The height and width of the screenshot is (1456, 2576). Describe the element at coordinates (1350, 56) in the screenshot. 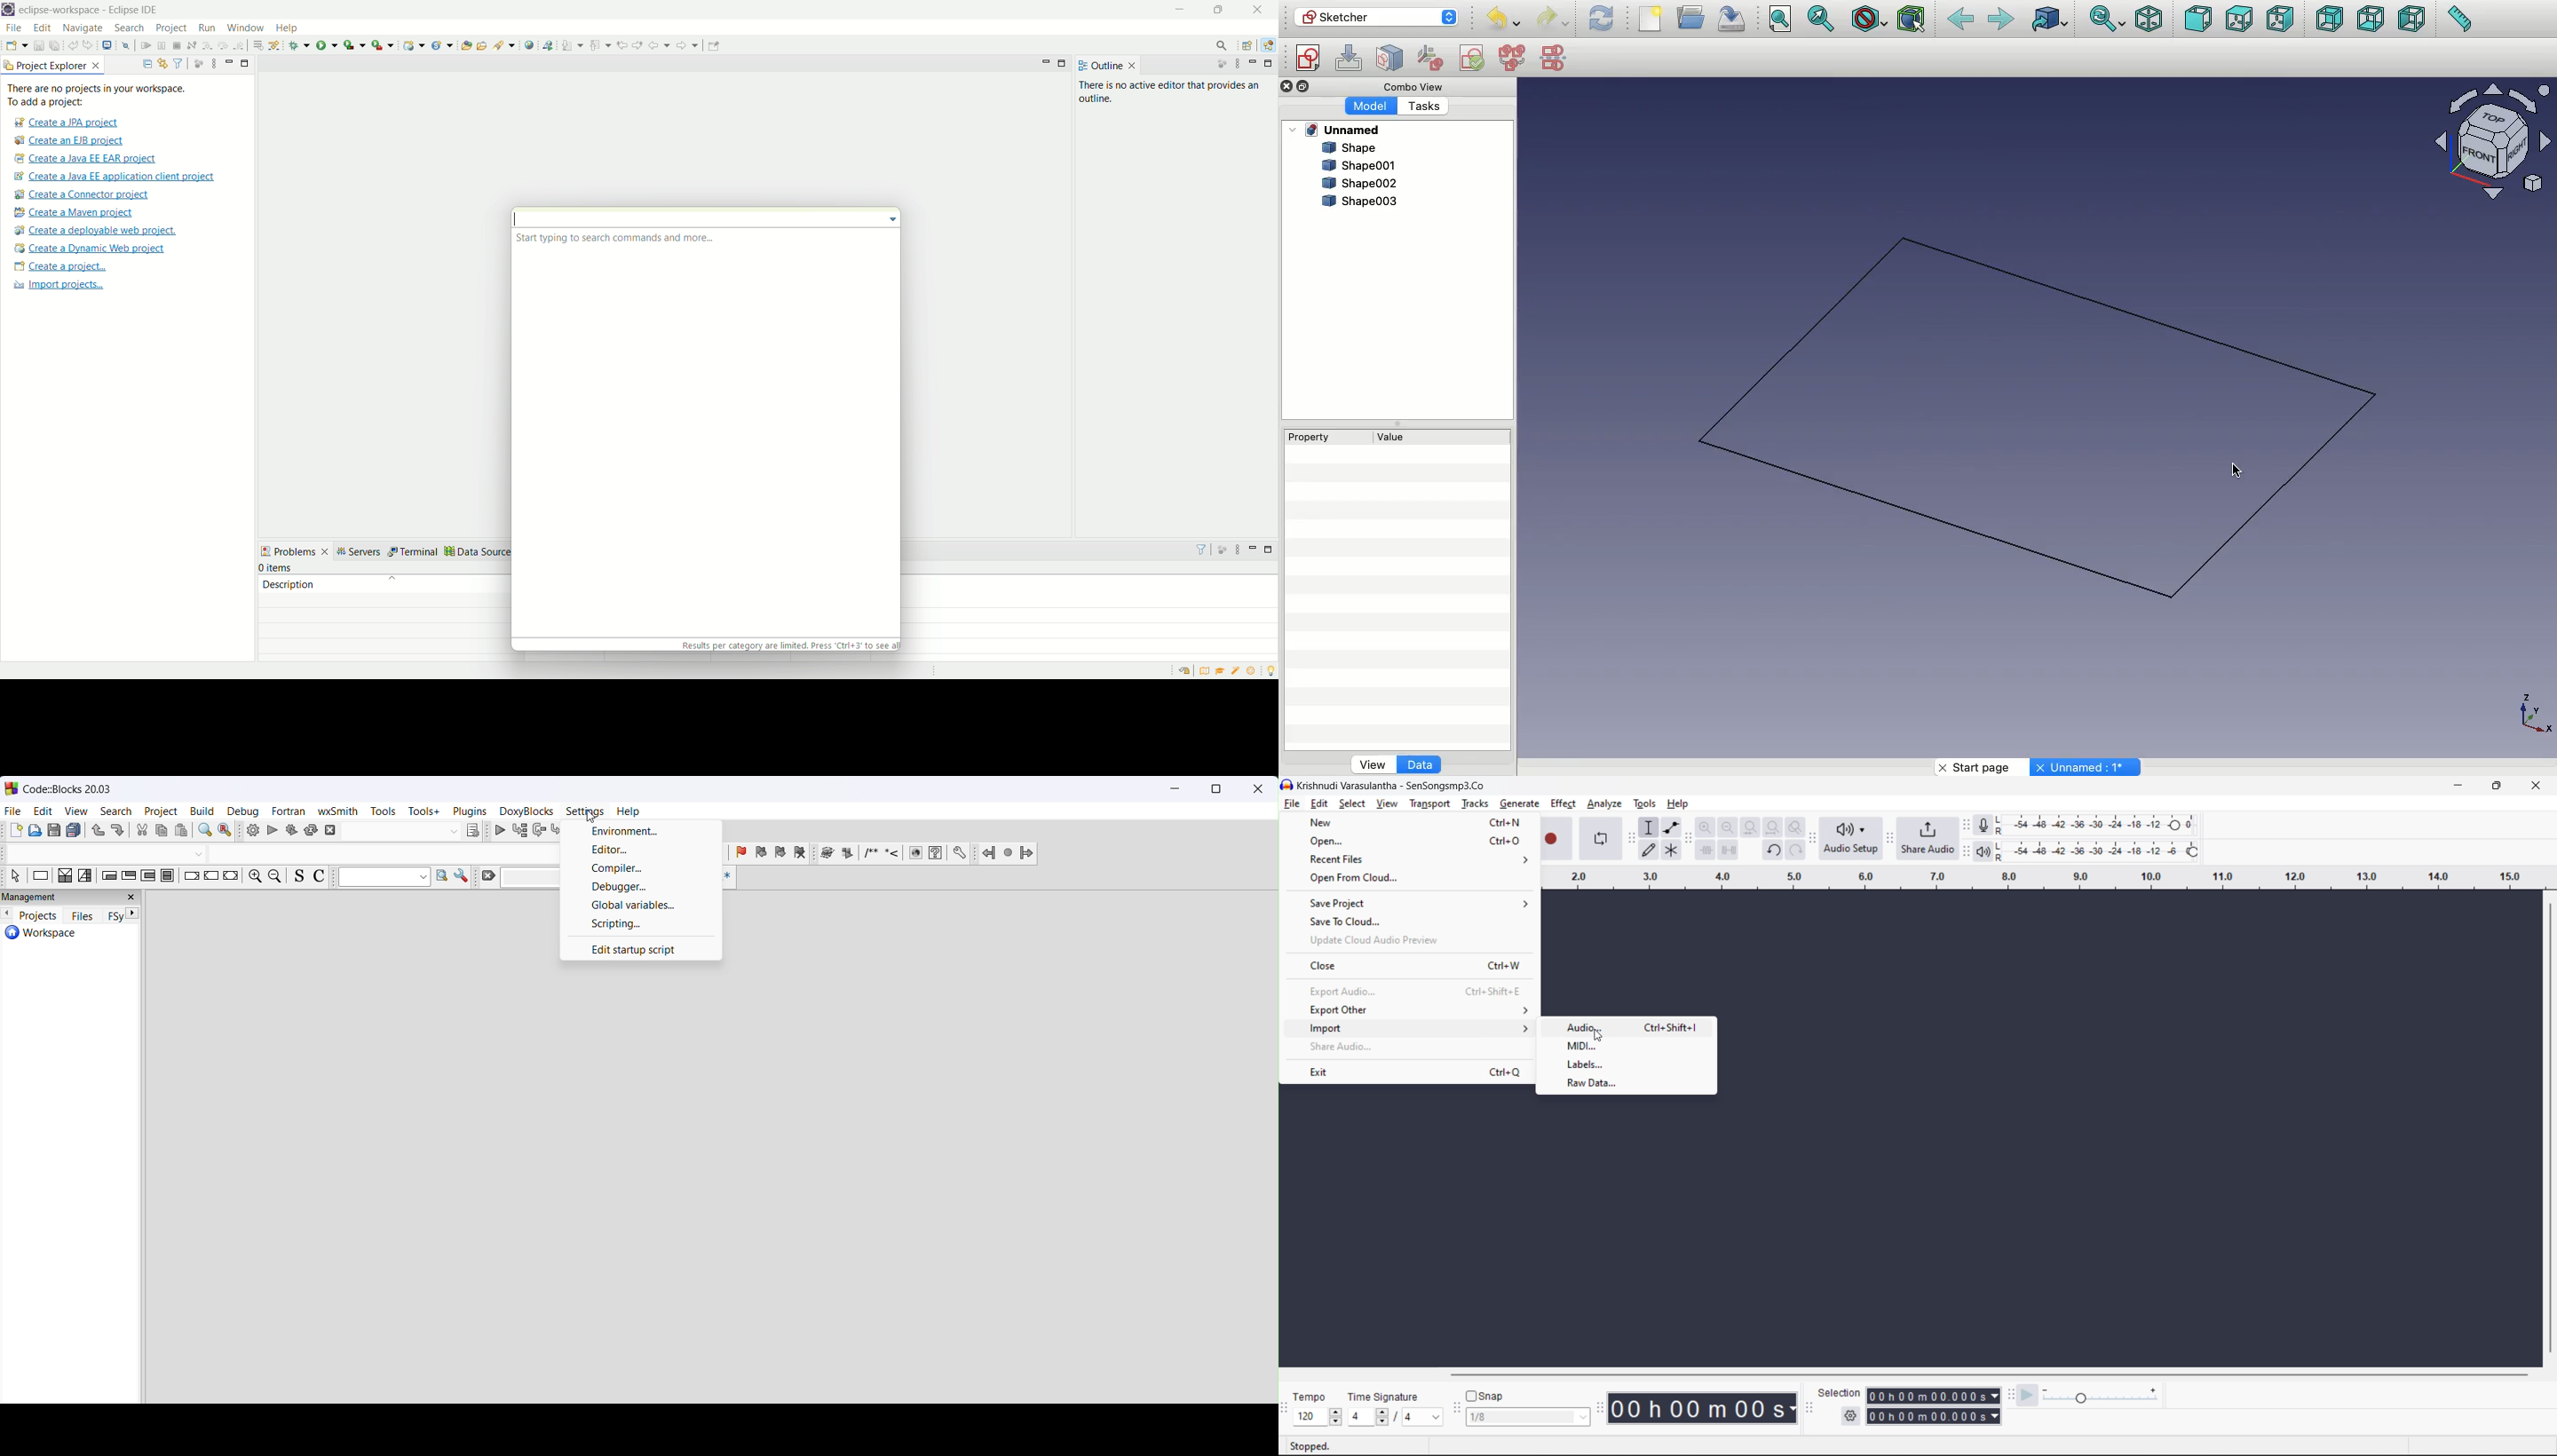

I see `Edit sketch` at that location.